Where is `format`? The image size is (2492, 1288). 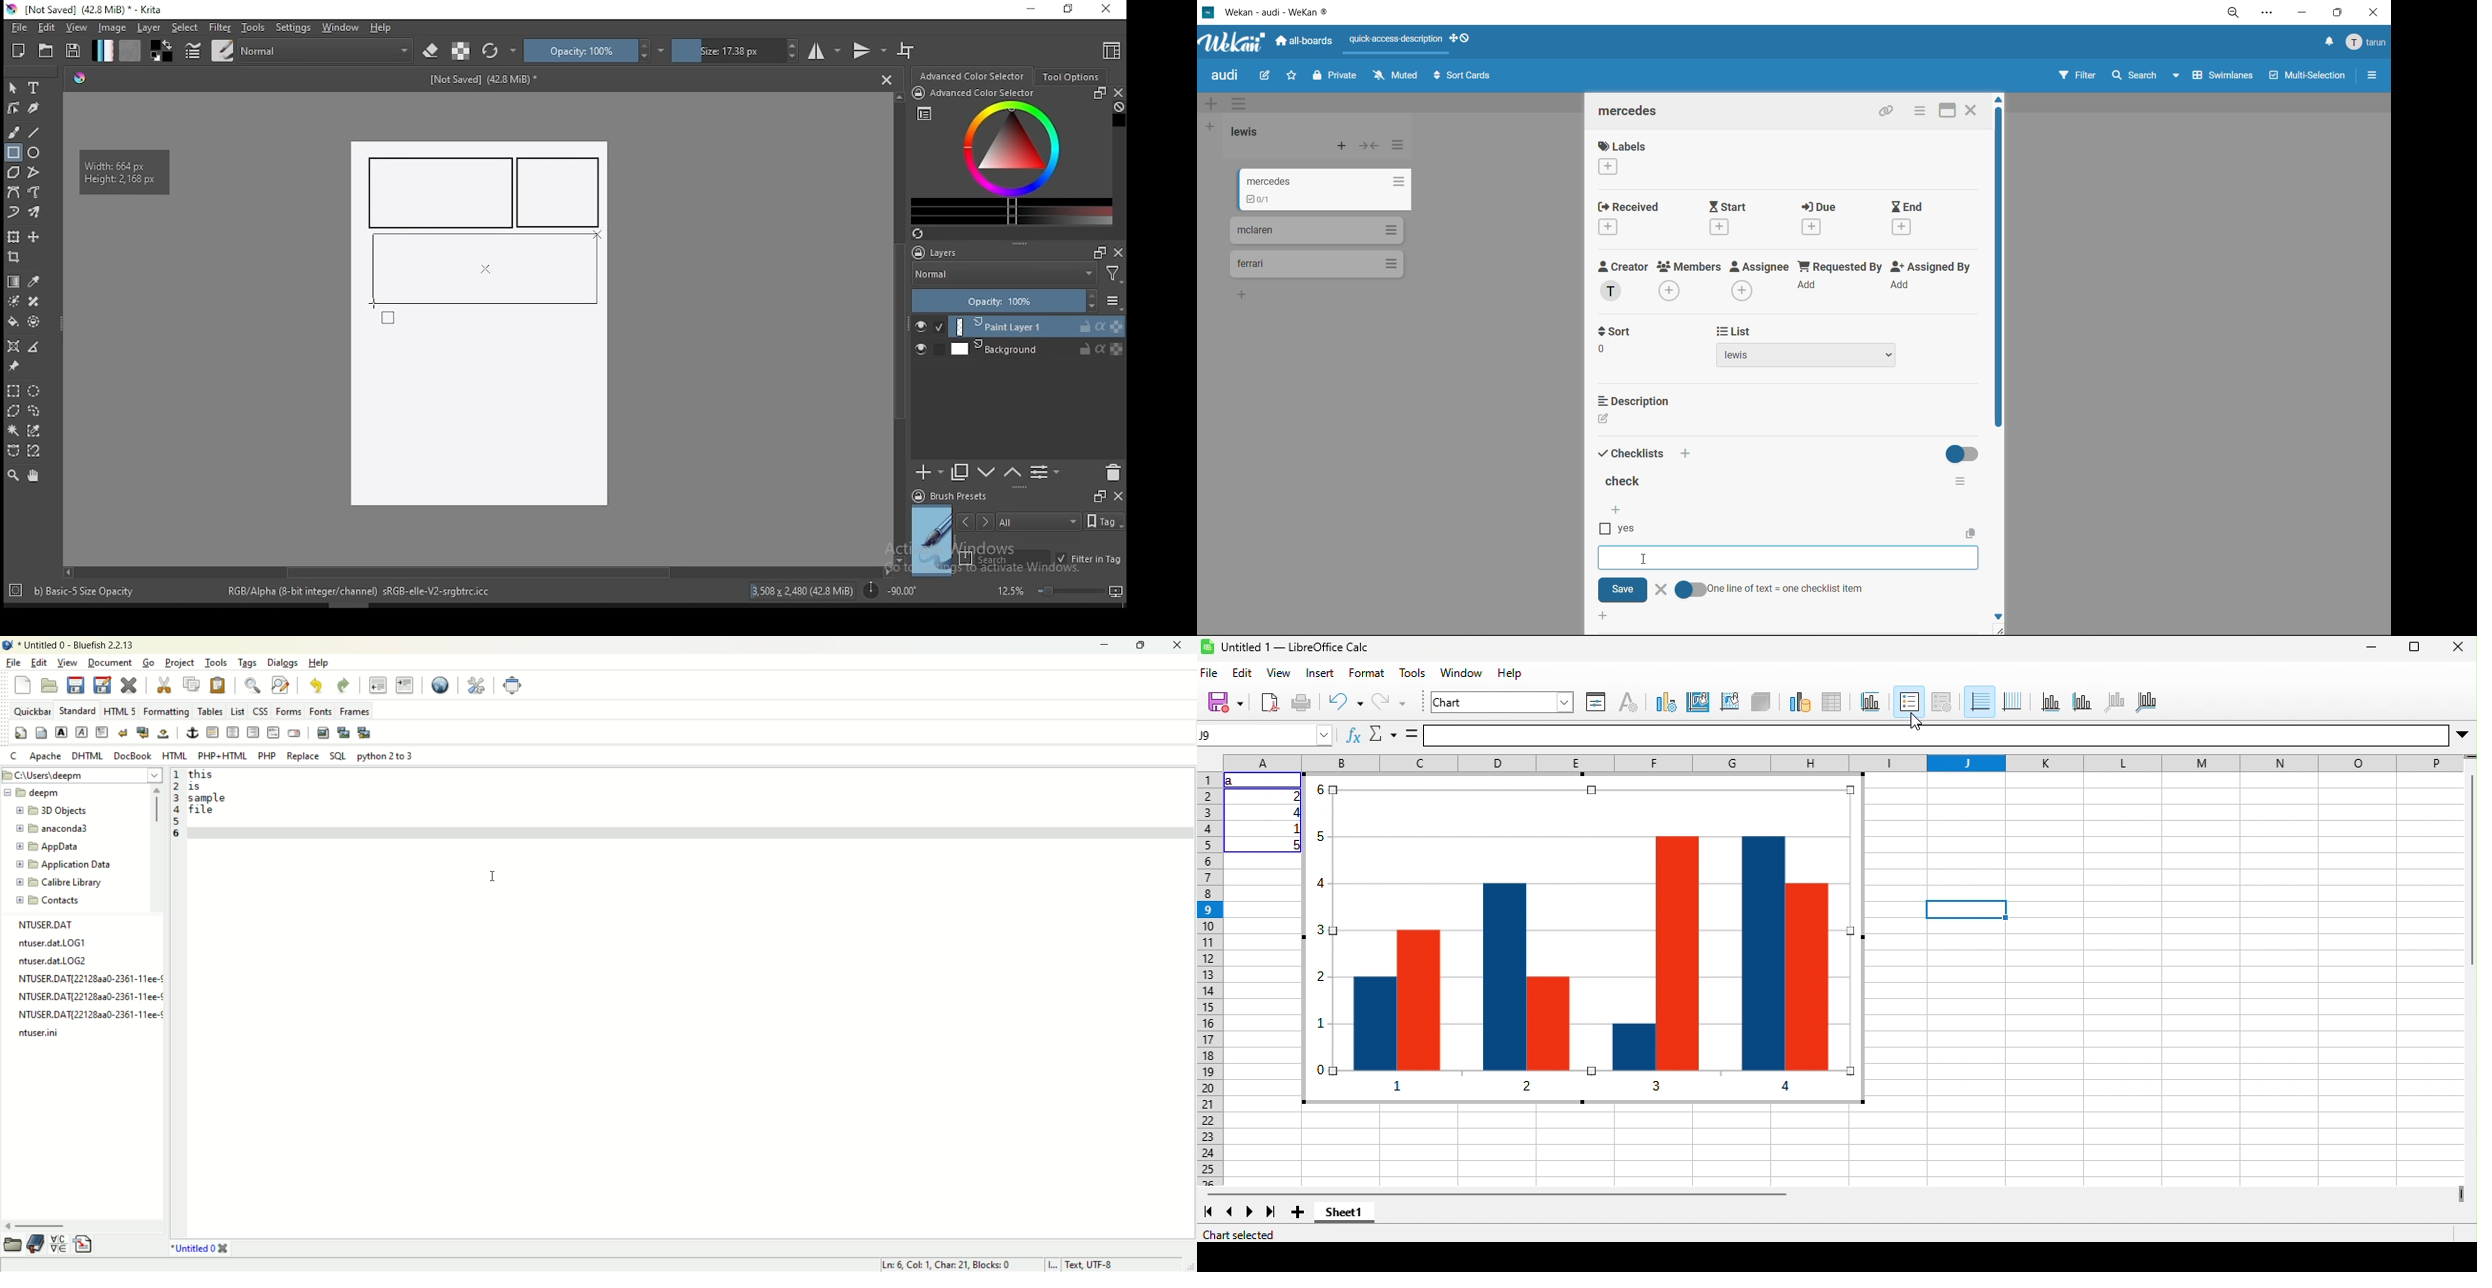 format is located at coordinates (1367, 674).